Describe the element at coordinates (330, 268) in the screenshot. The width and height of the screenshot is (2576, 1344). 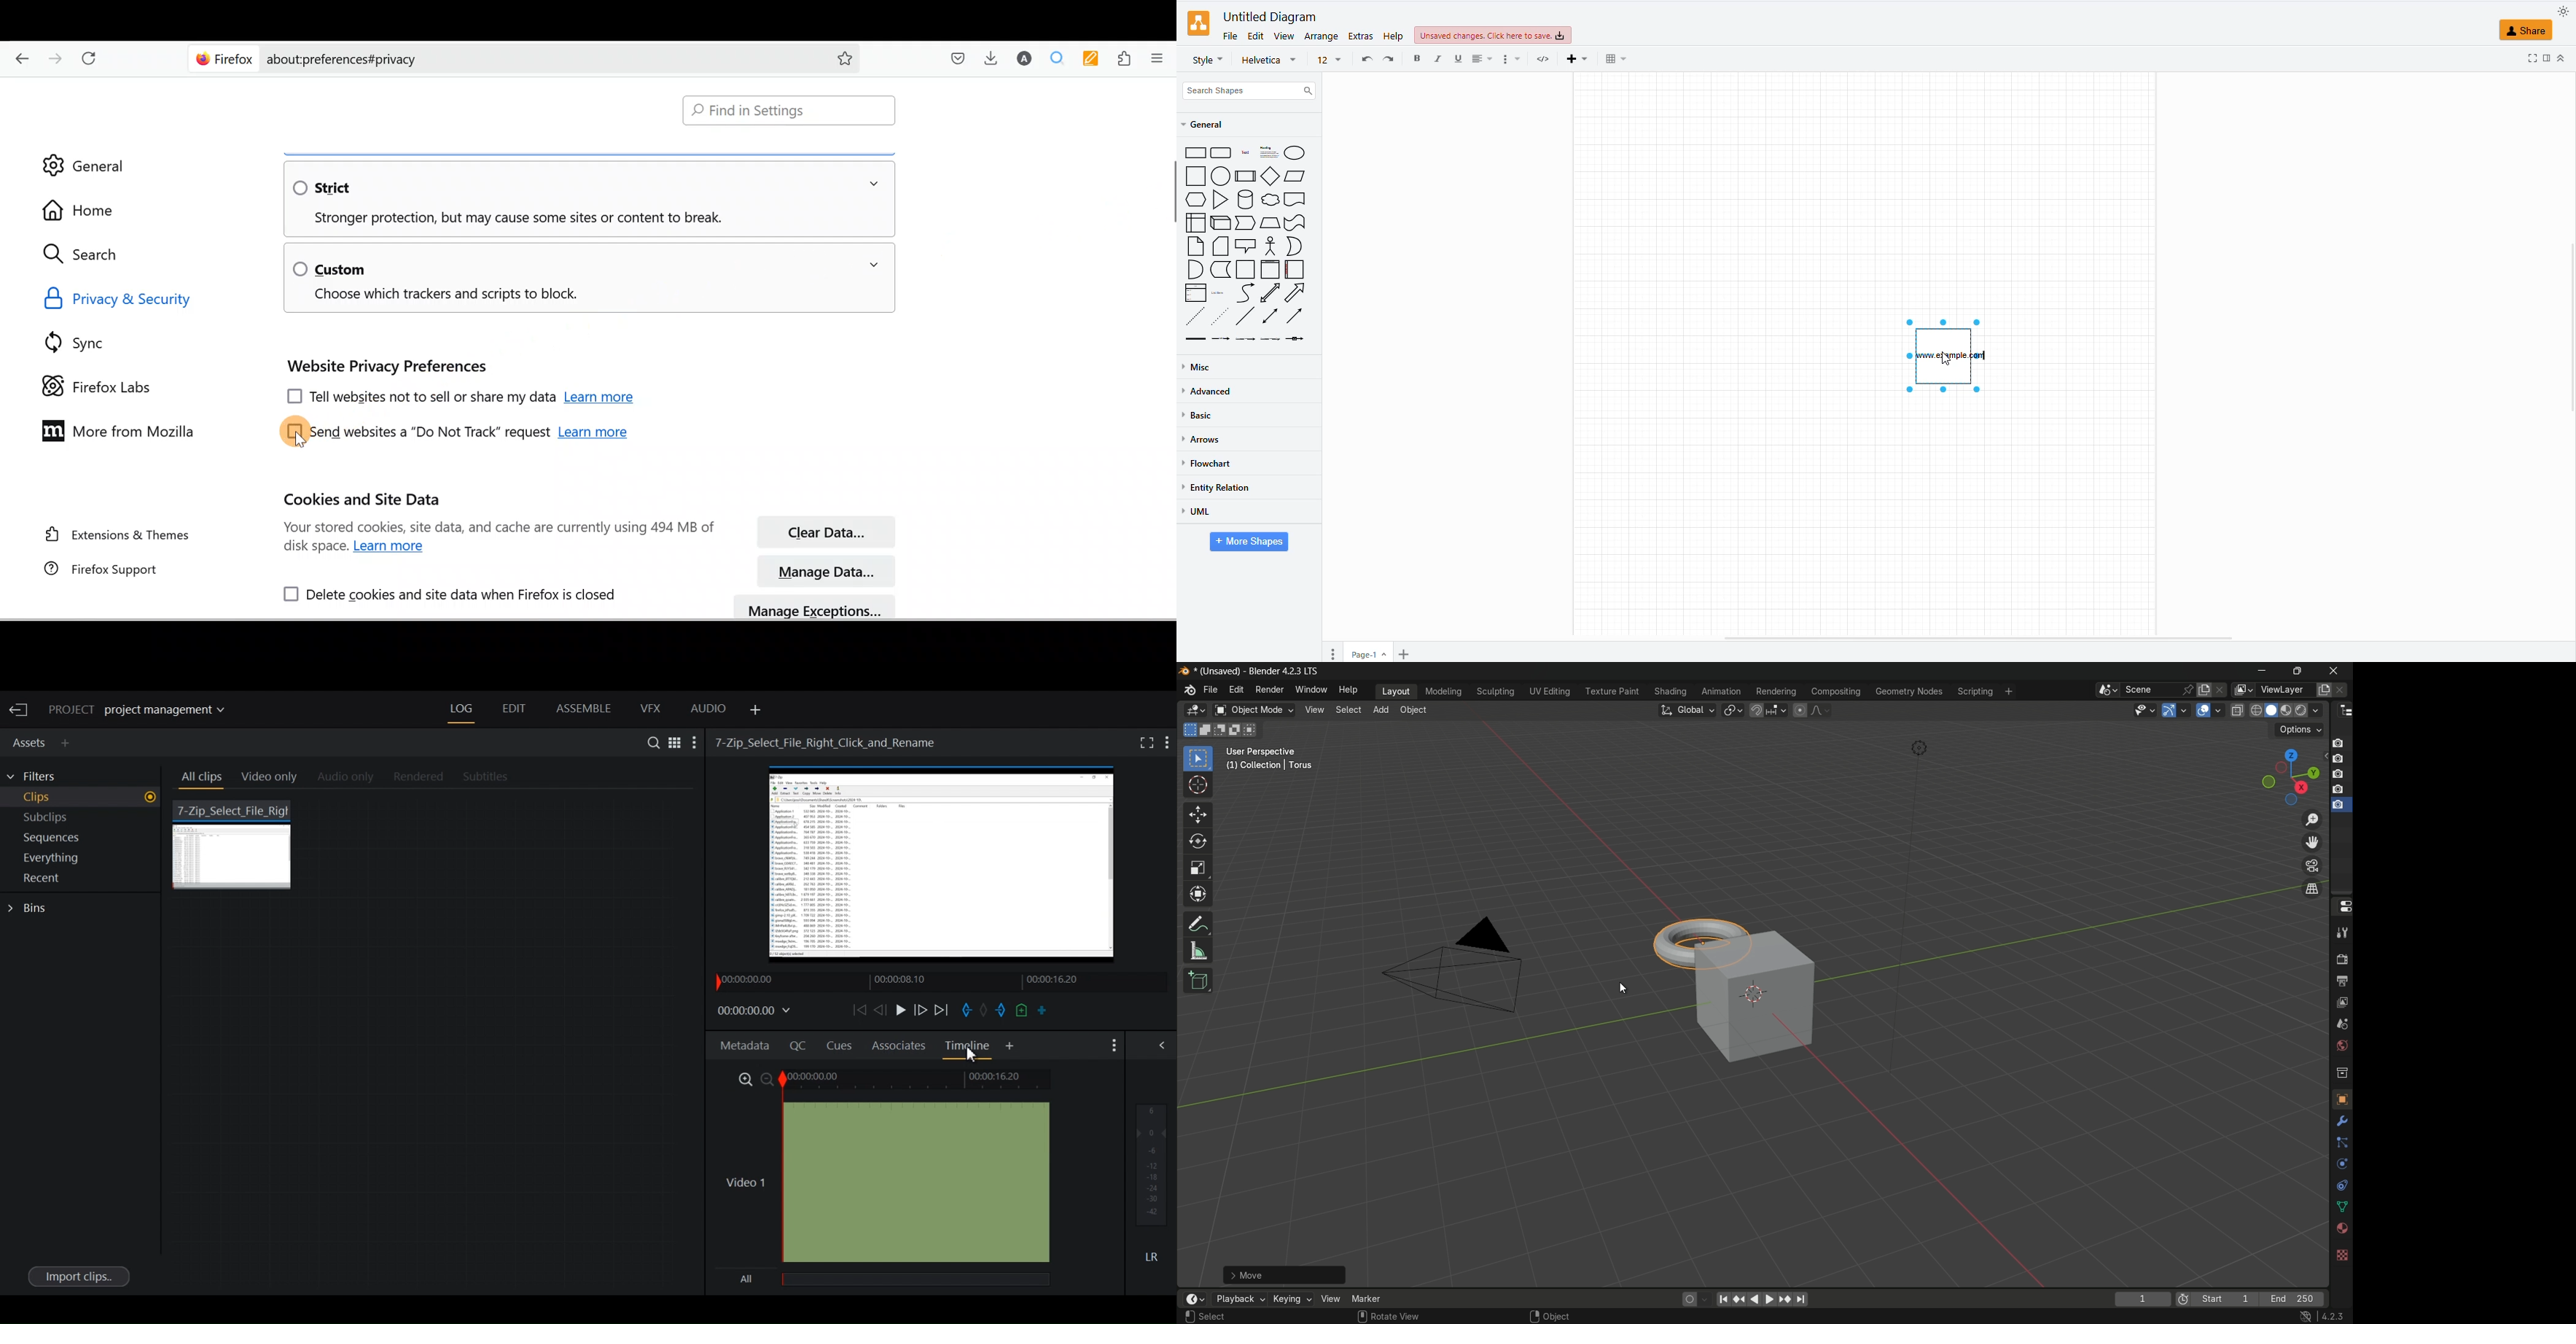
I see `Custom ` at that location.